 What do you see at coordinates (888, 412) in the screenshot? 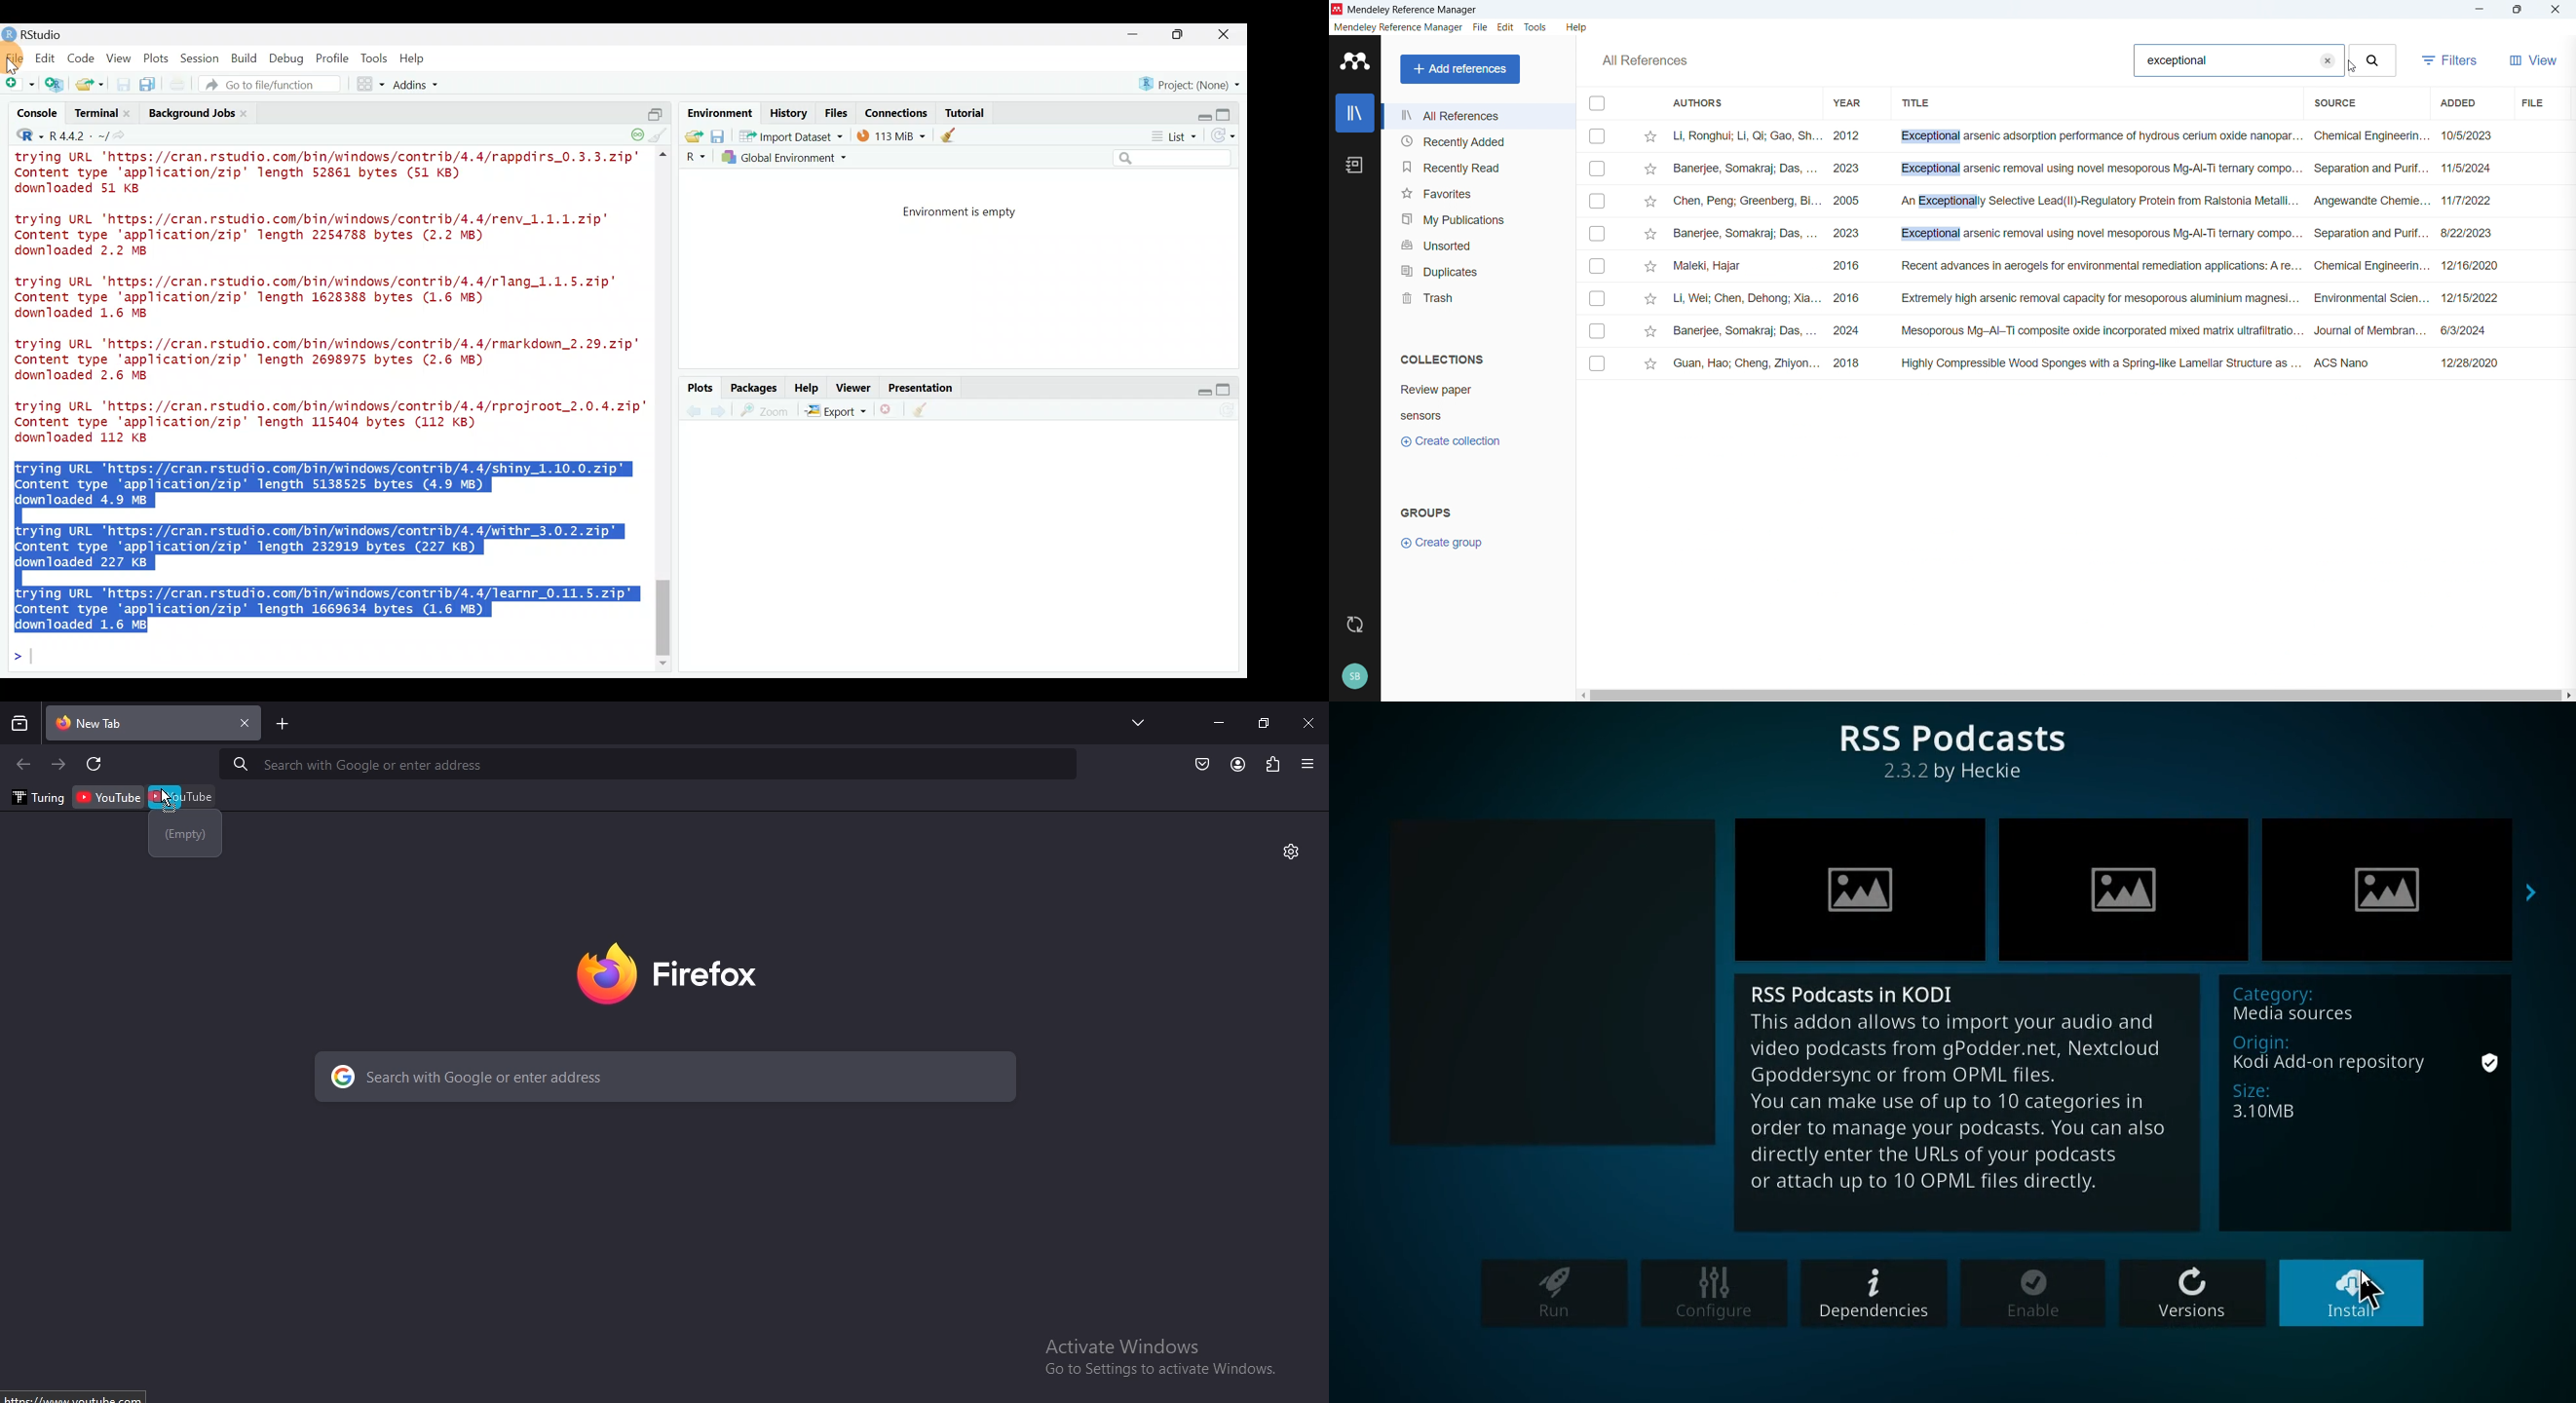
I see `remove the current plot` at bounding box center [888, 412].